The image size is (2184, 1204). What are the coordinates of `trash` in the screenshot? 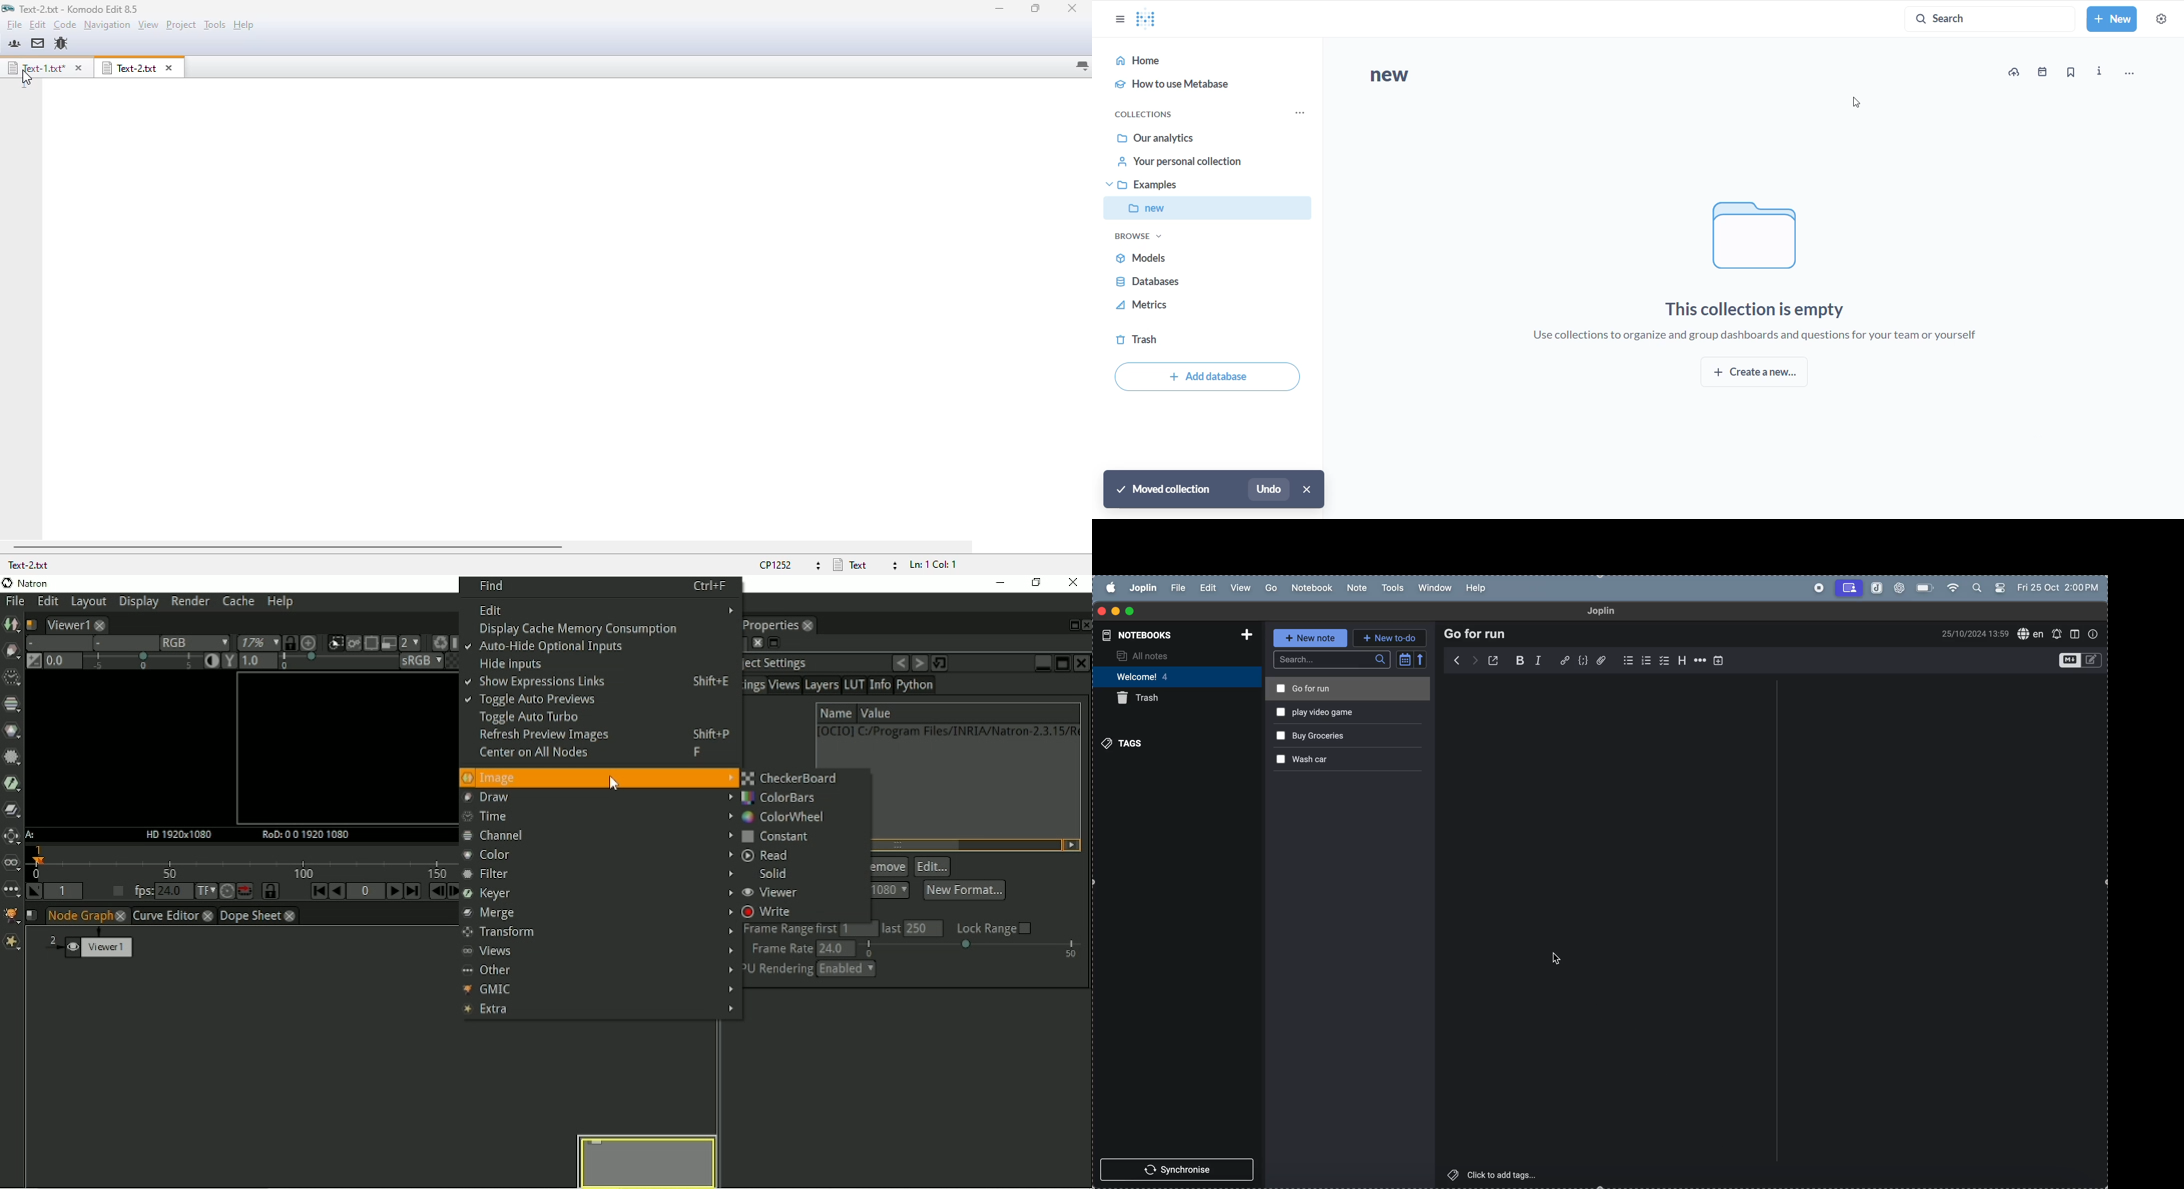 It's located at (1144, 699).